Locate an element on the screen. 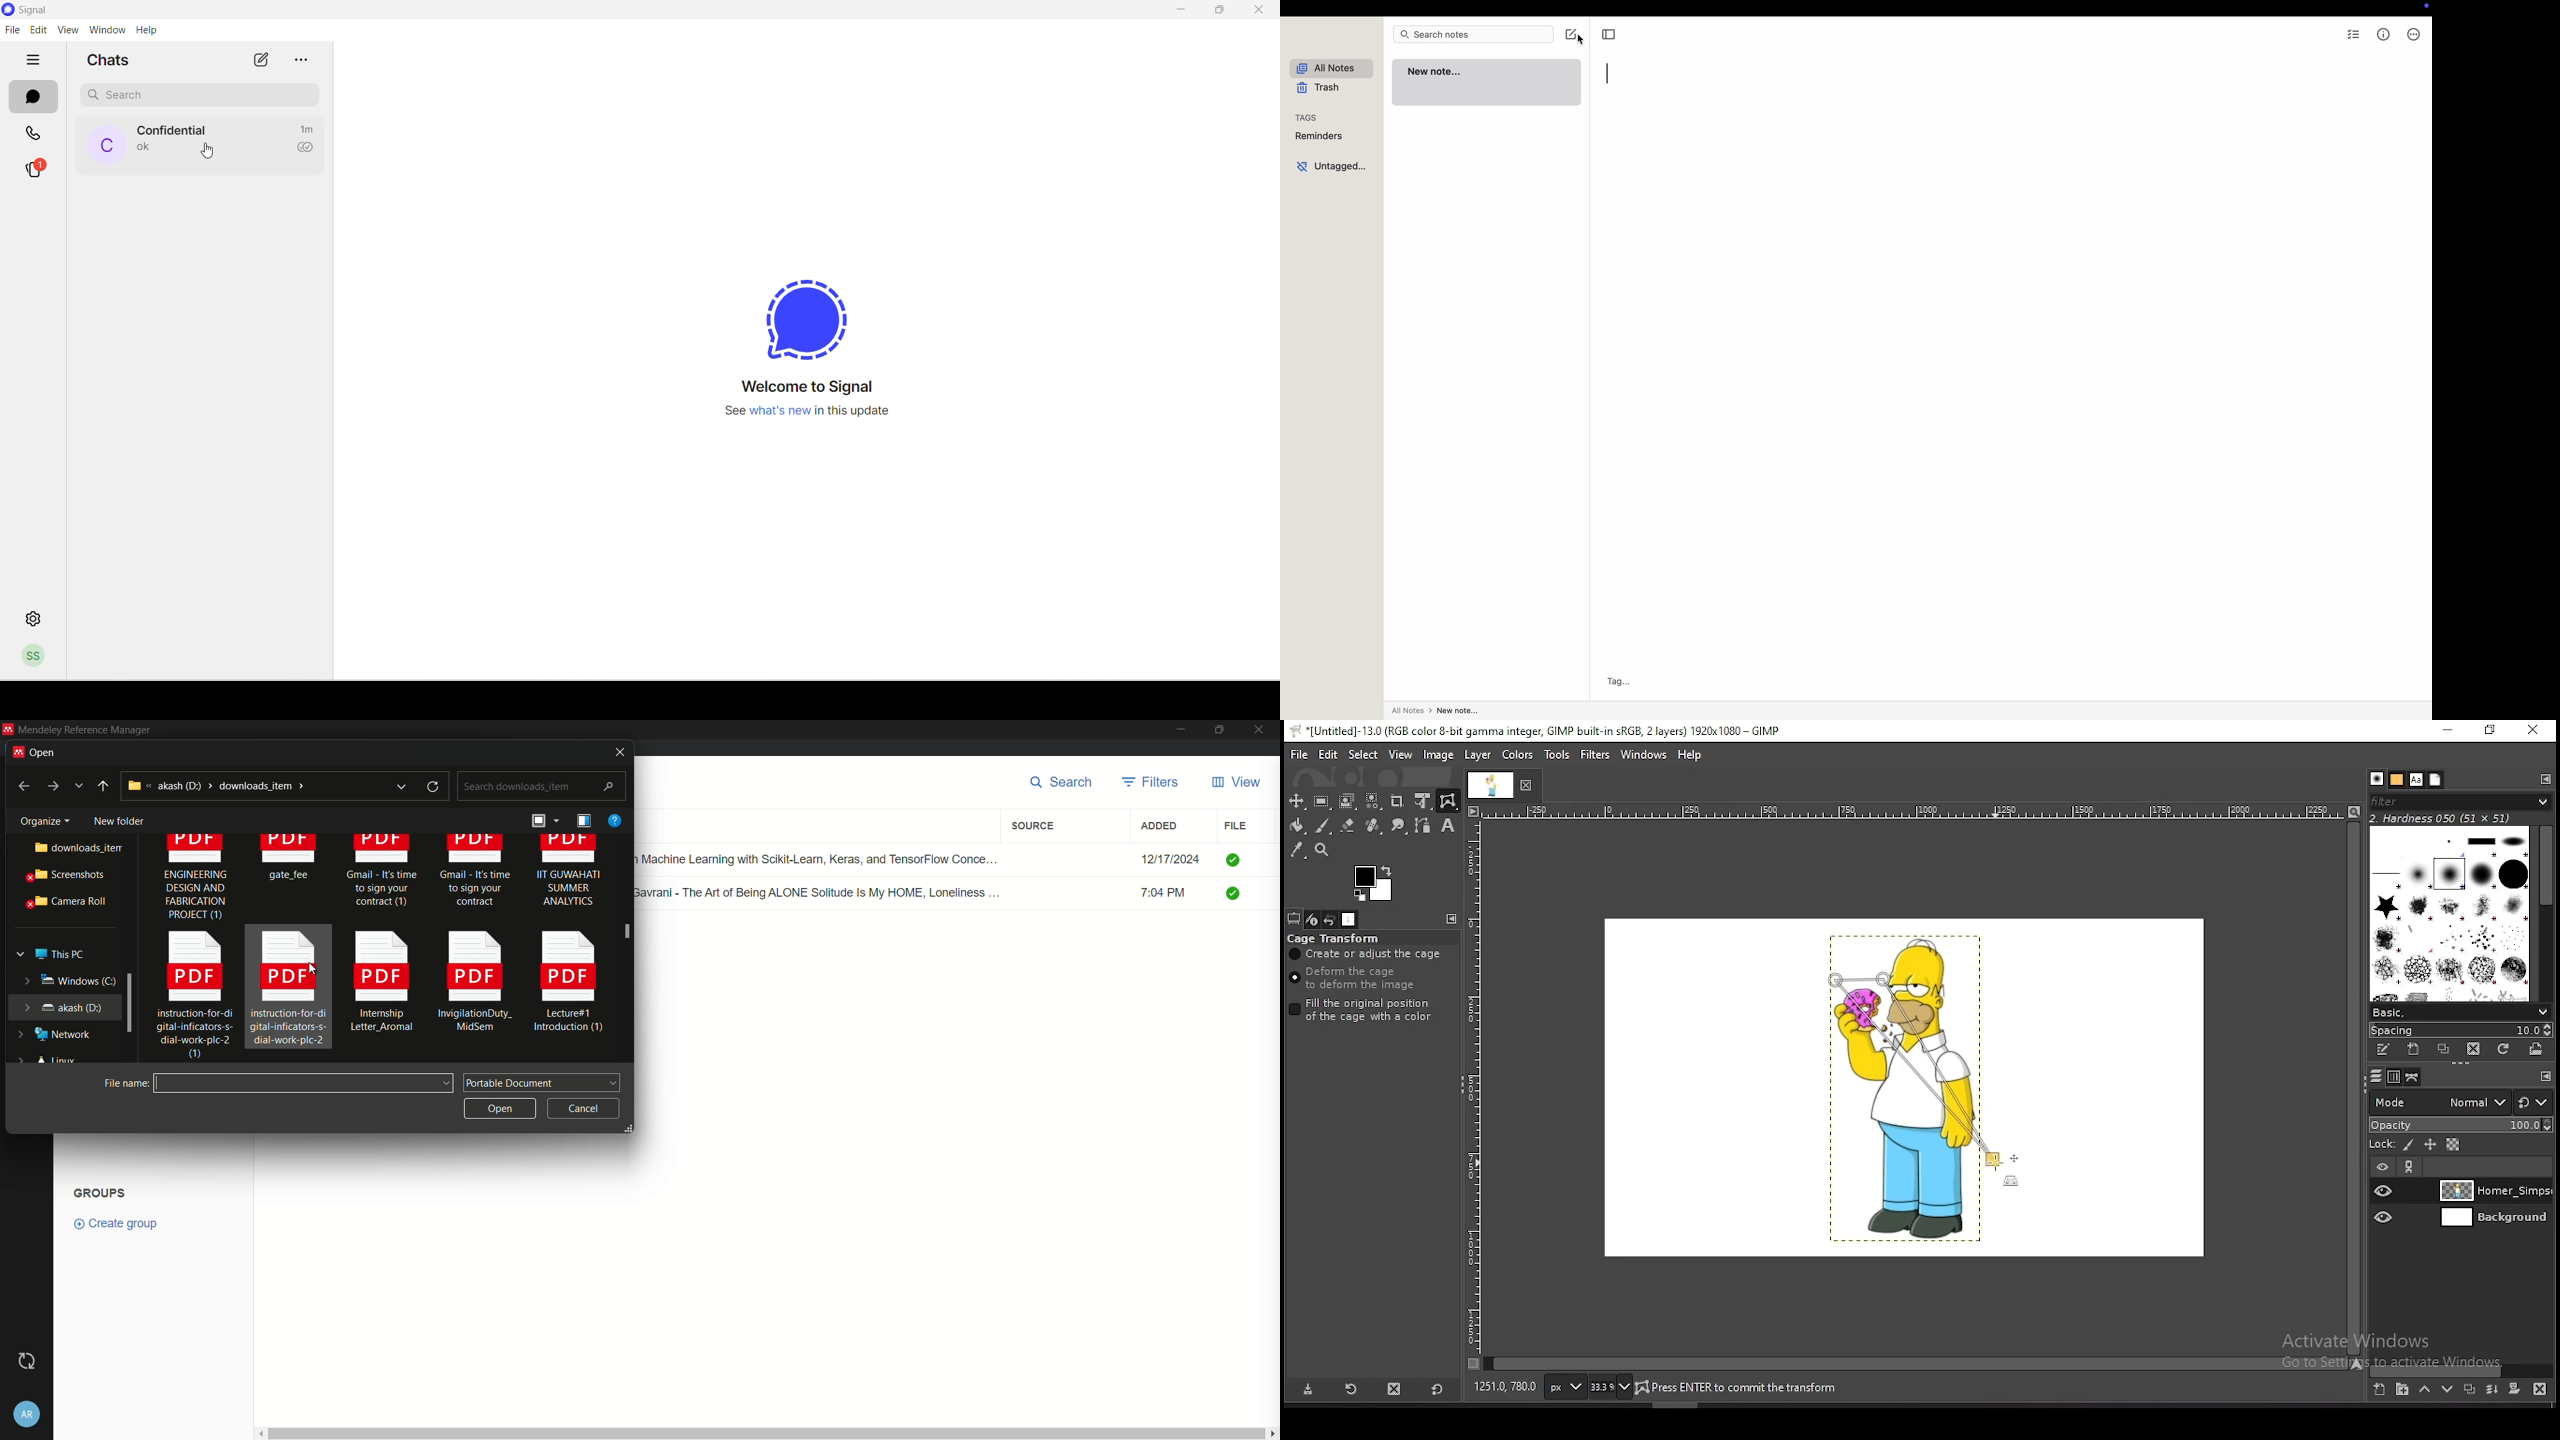  maximize is located at coordinates (1221, 730).